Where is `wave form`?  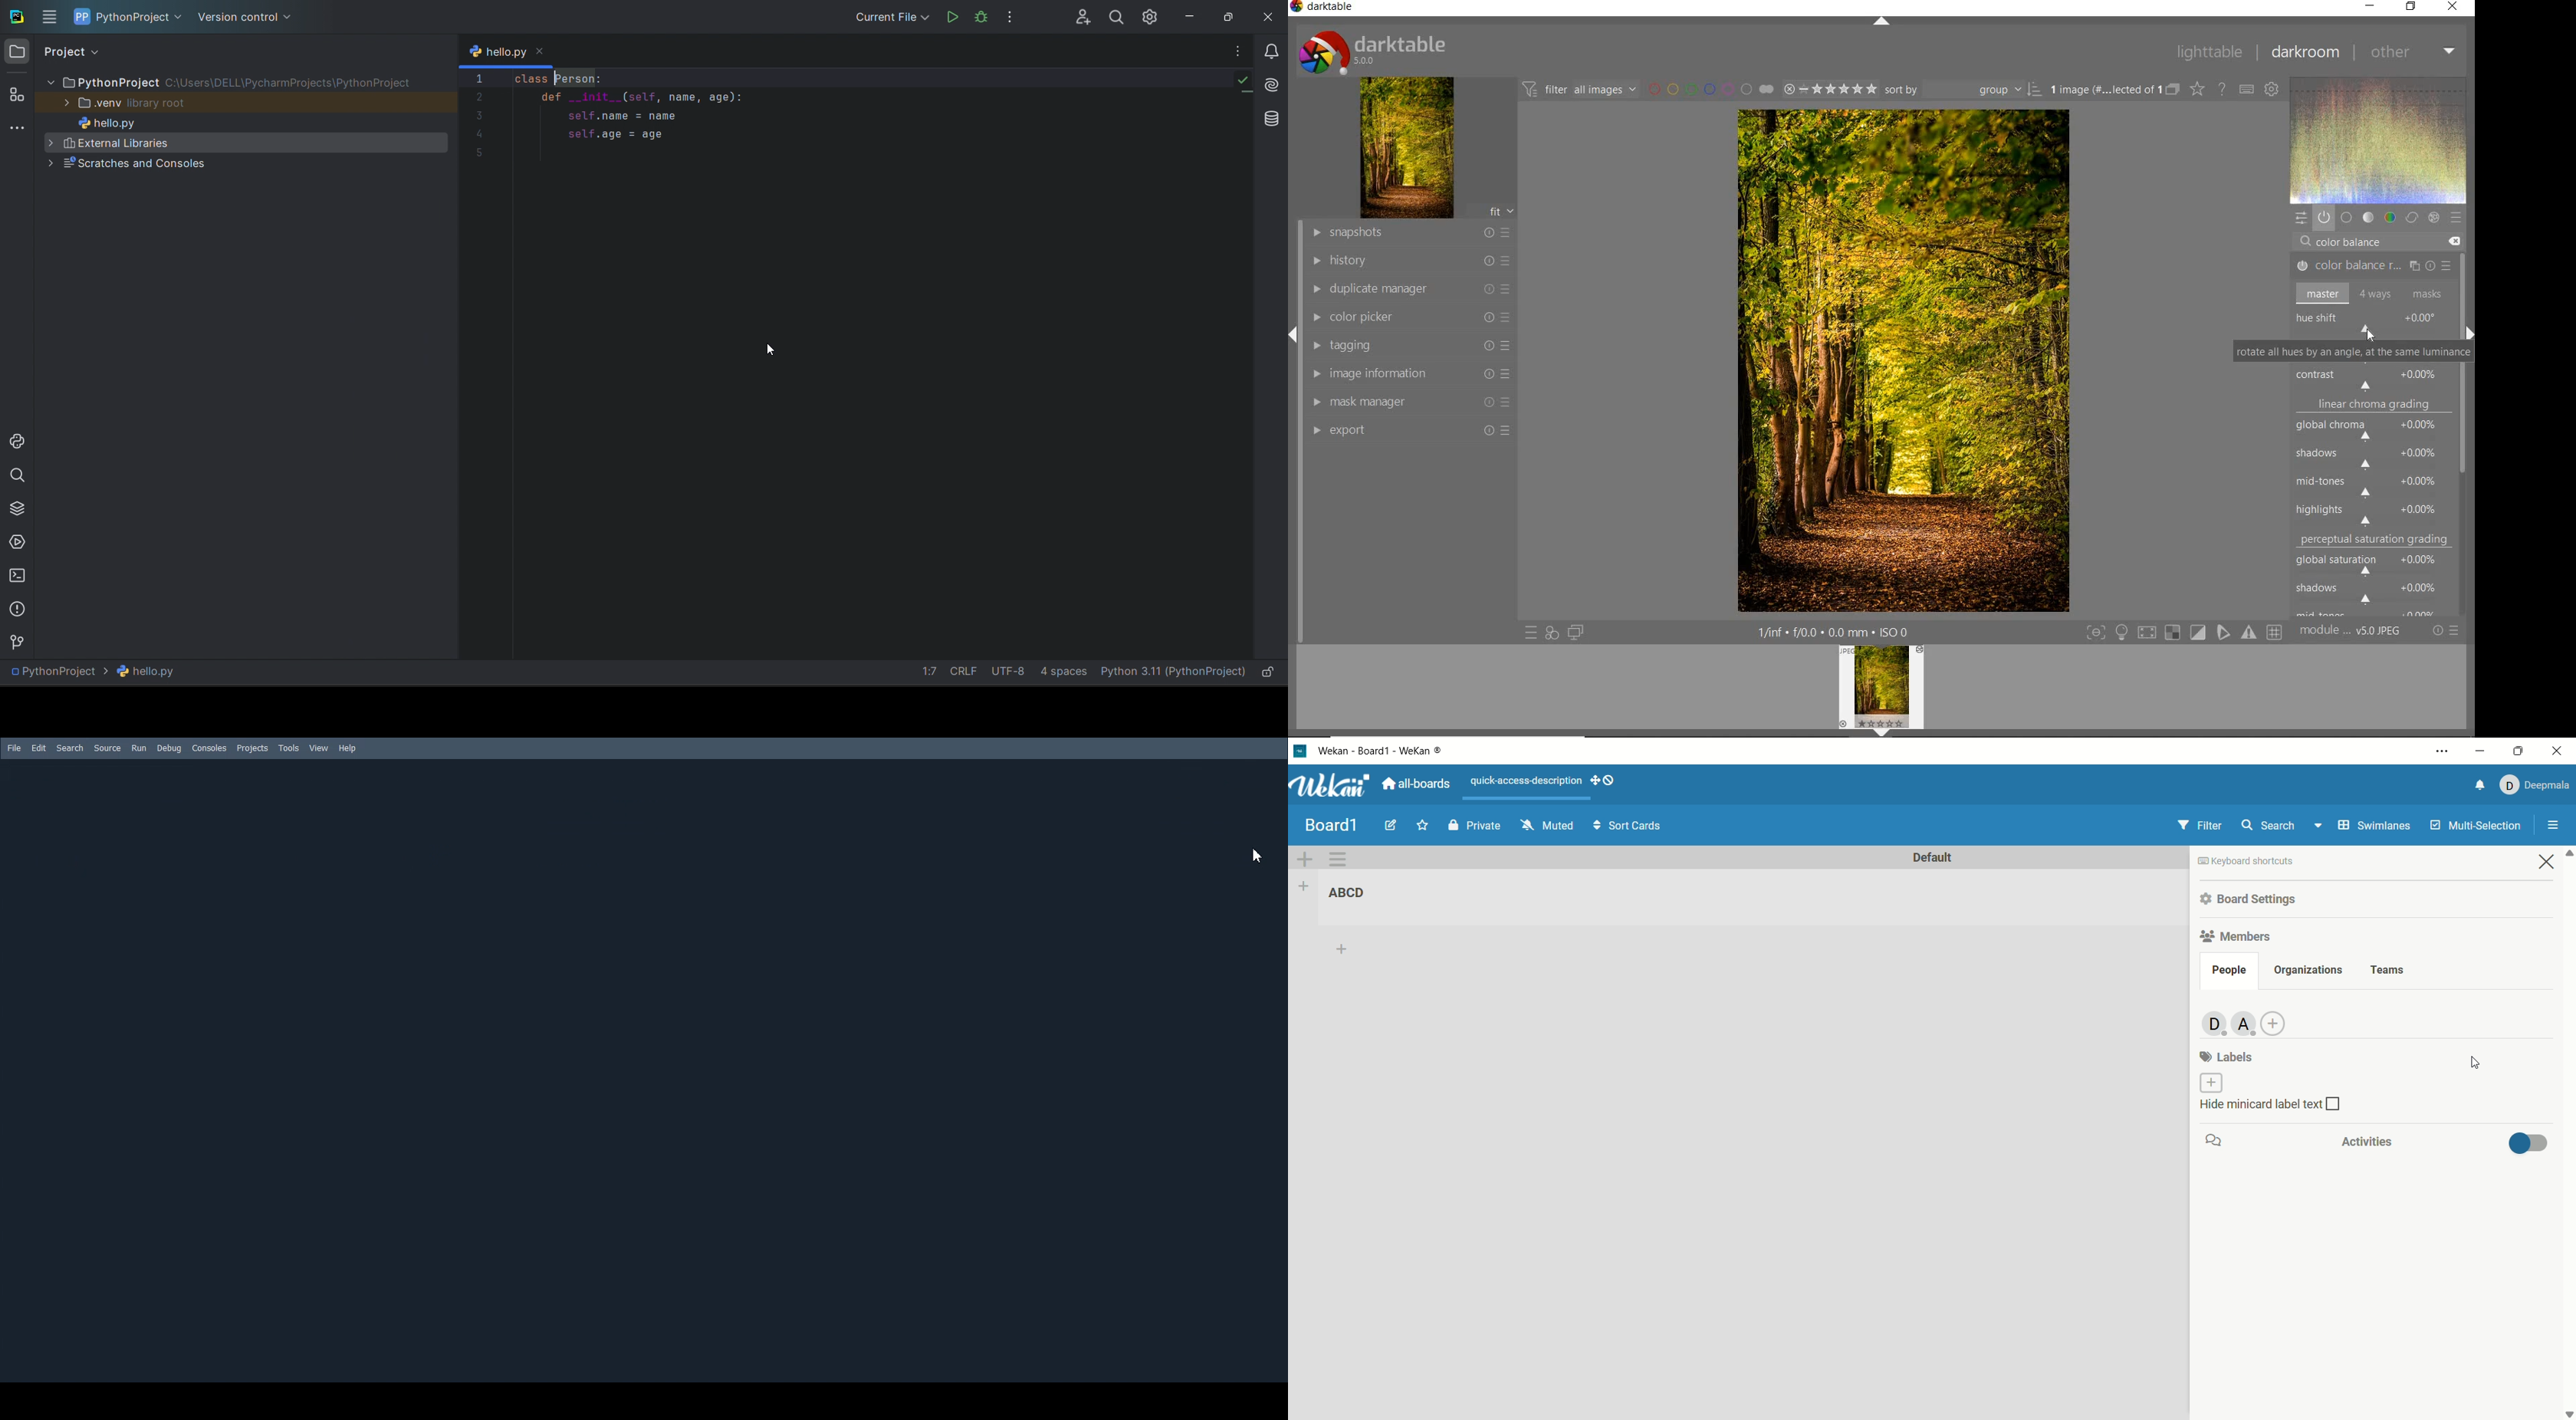 wave form is located at coordinates (2377, 140).